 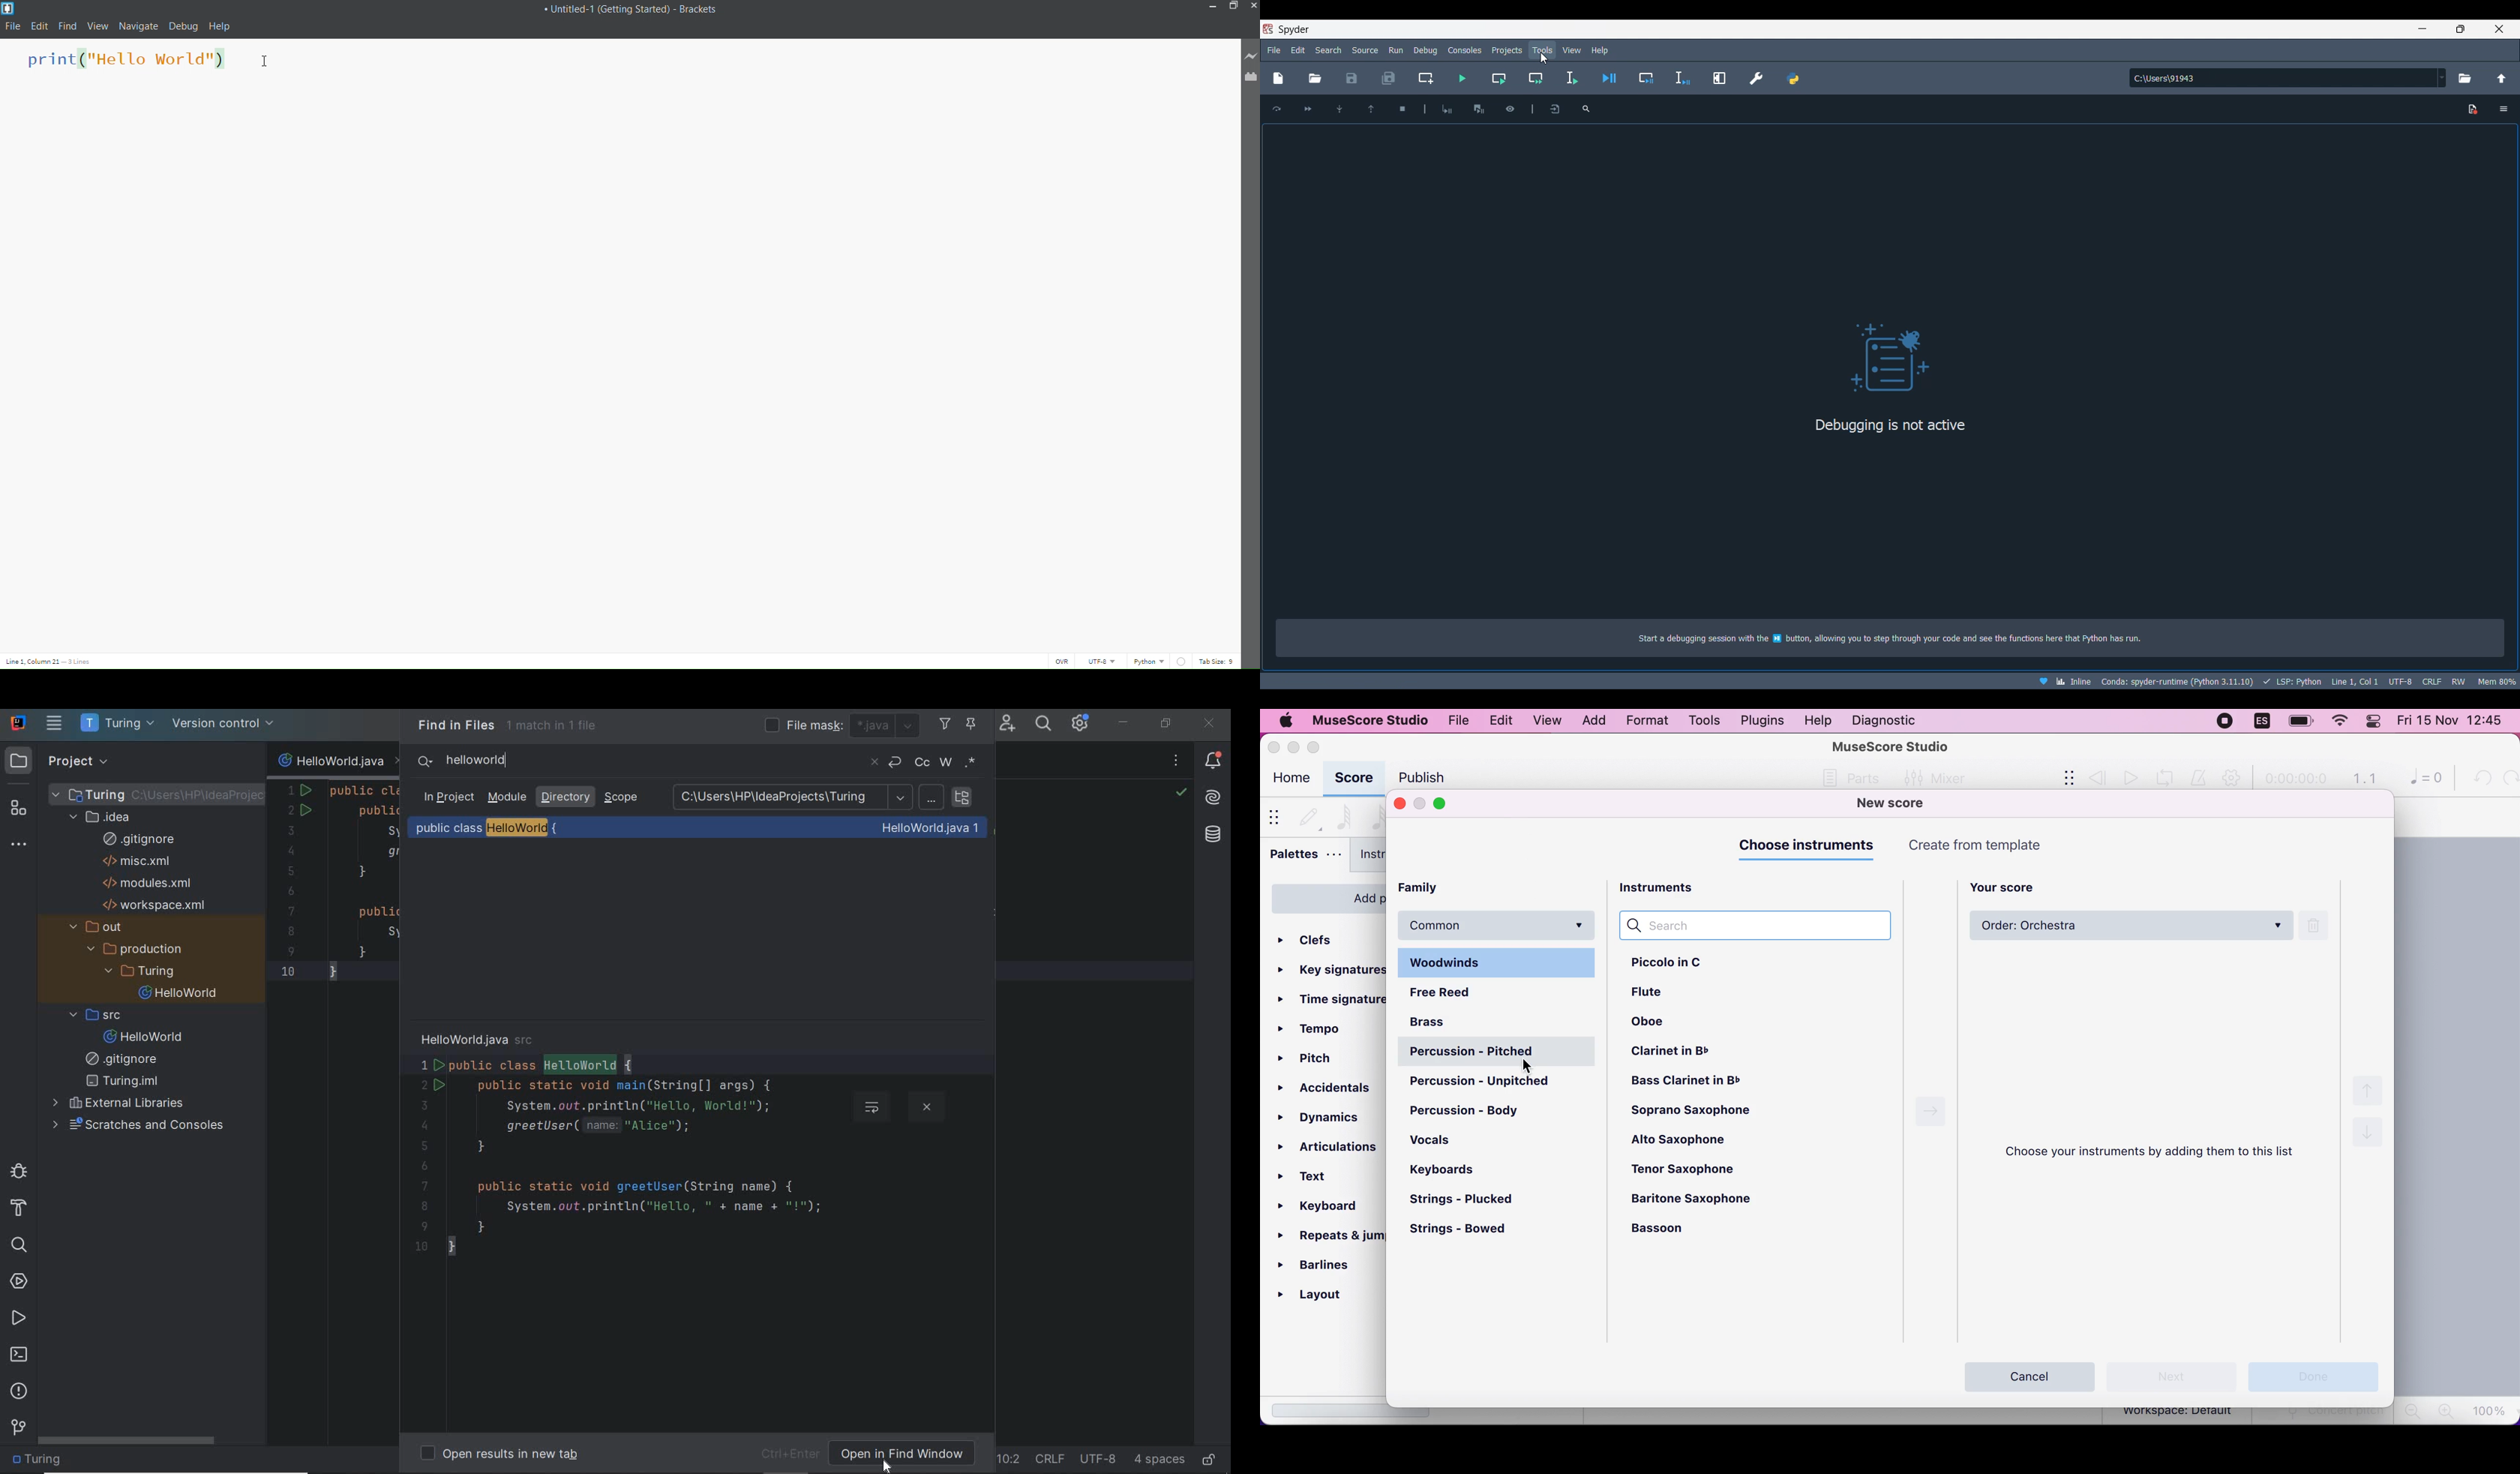 What do you see at coordinates (2411, 1411) in the screenshot?
I see `zoom out` at bounding box center [2411, 1411].